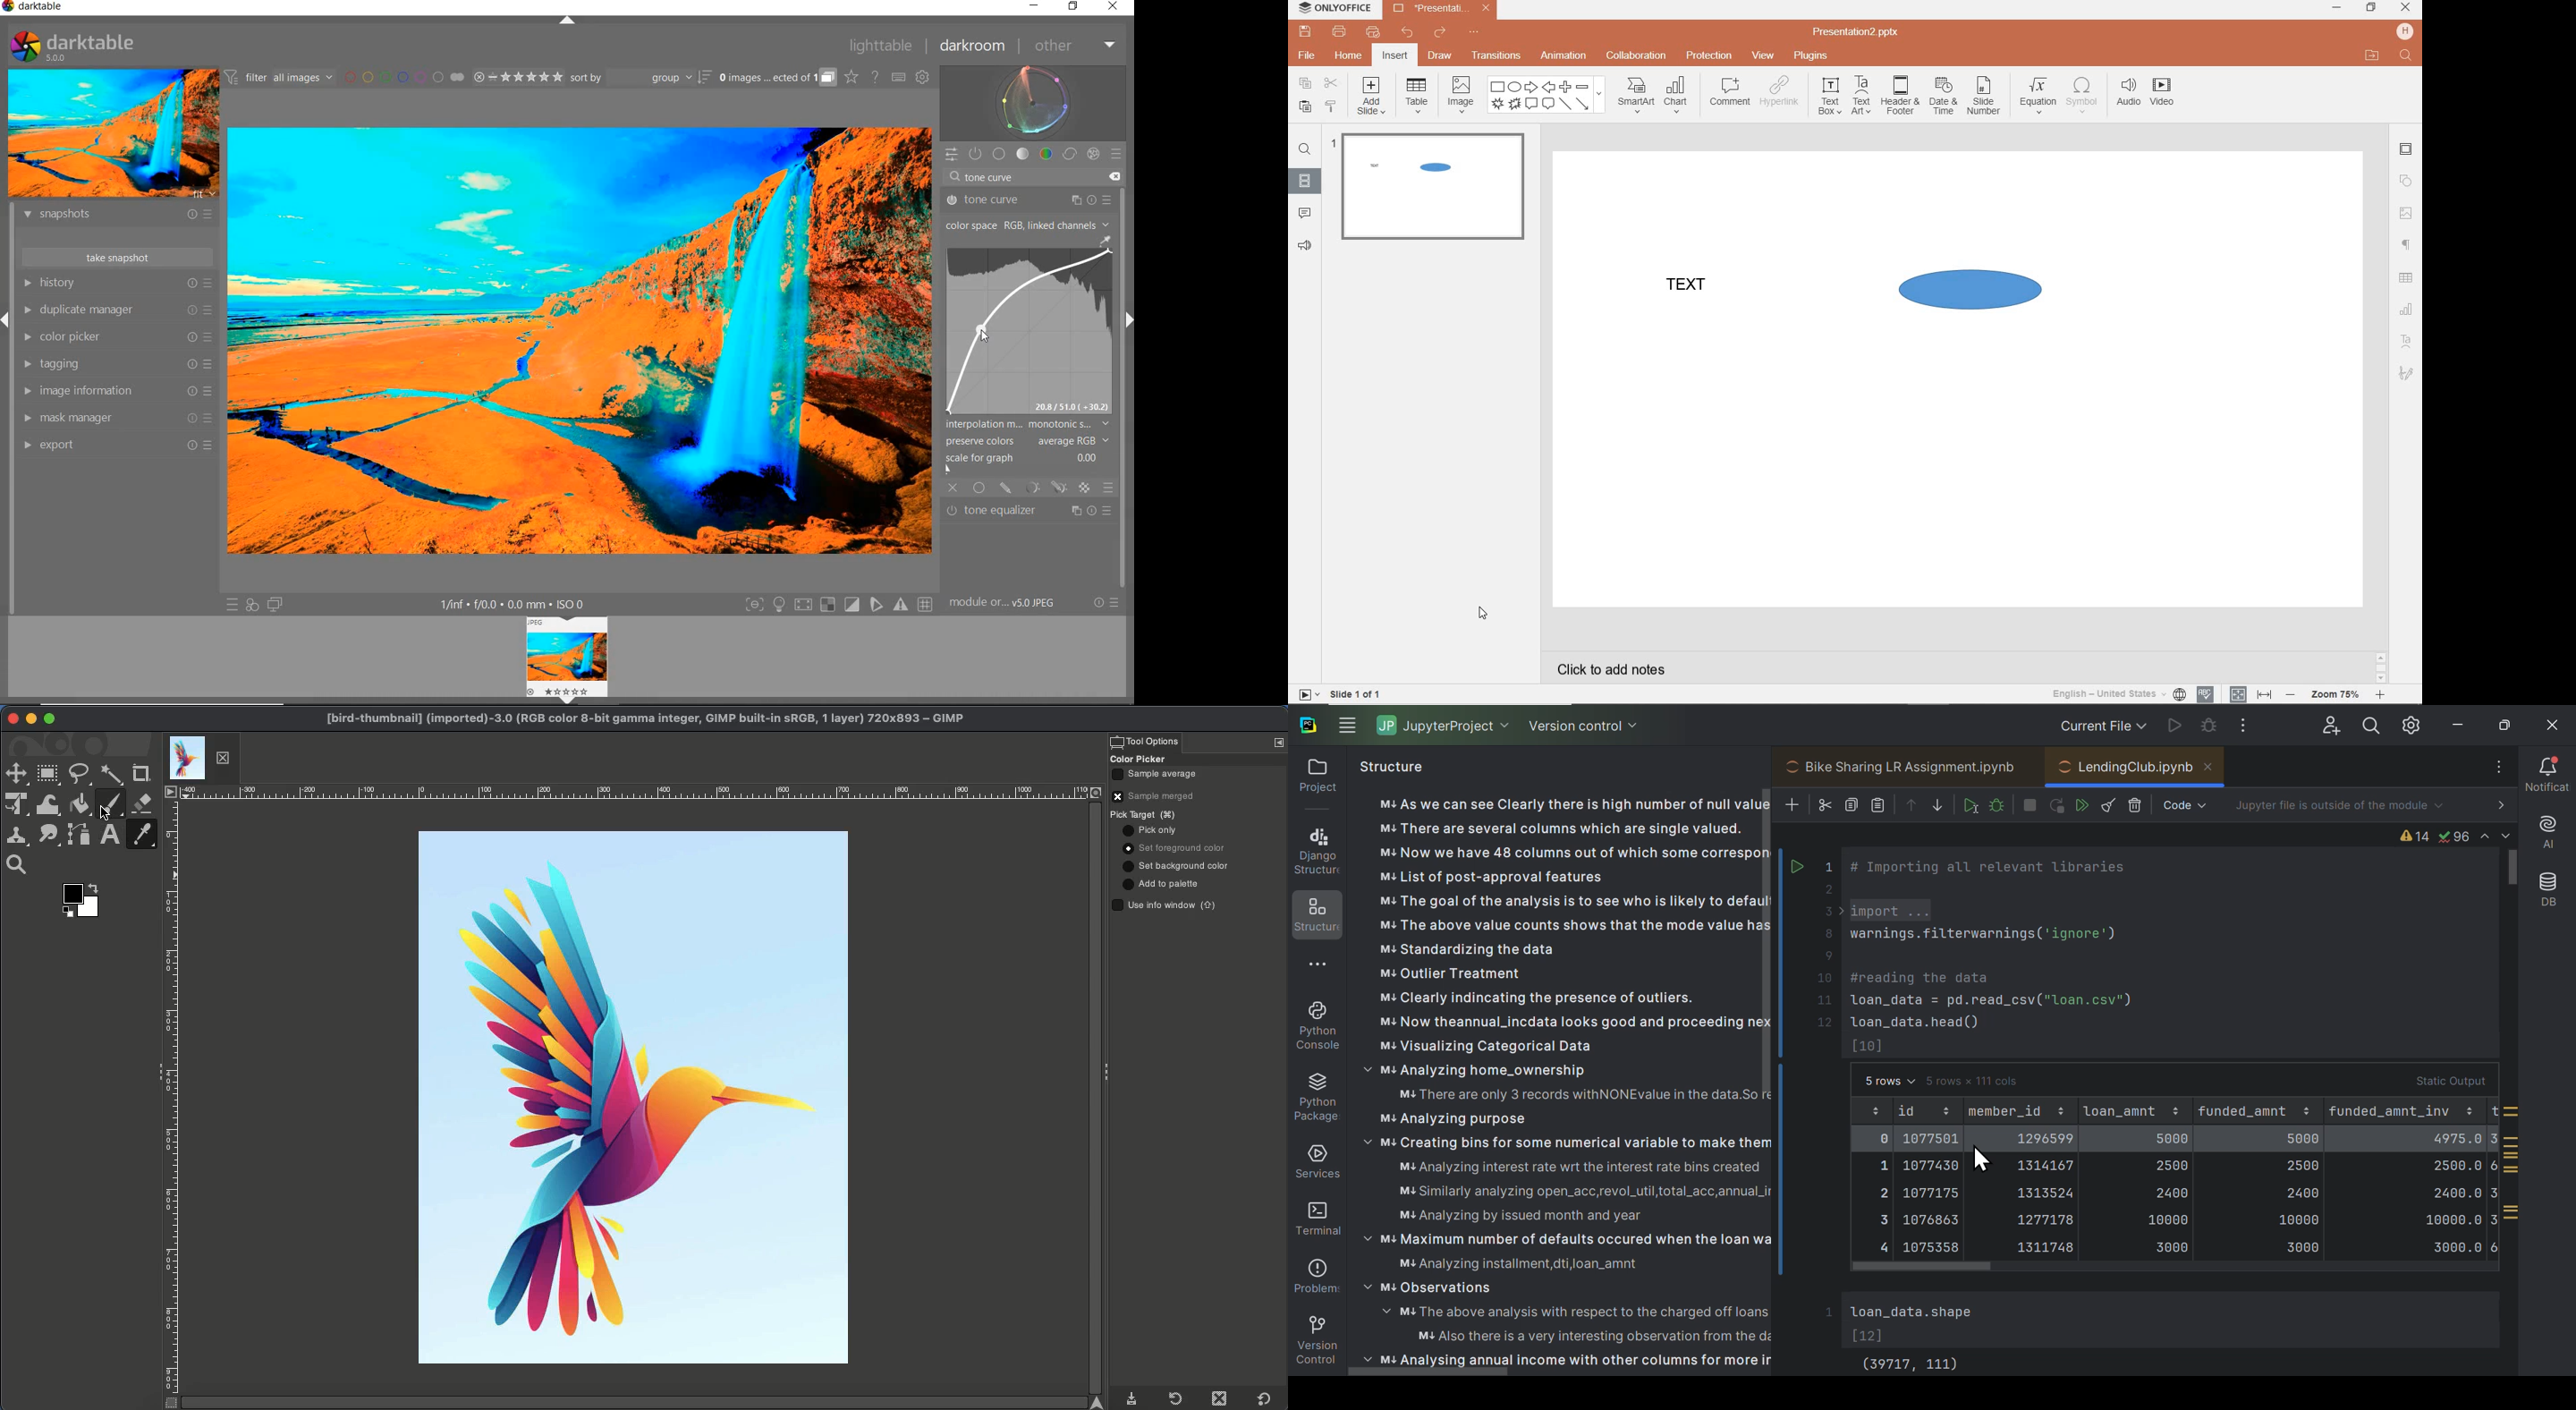 The height and width of the screenshot is (1428, 2576). I want to click on slide number, so click(1983, 98).